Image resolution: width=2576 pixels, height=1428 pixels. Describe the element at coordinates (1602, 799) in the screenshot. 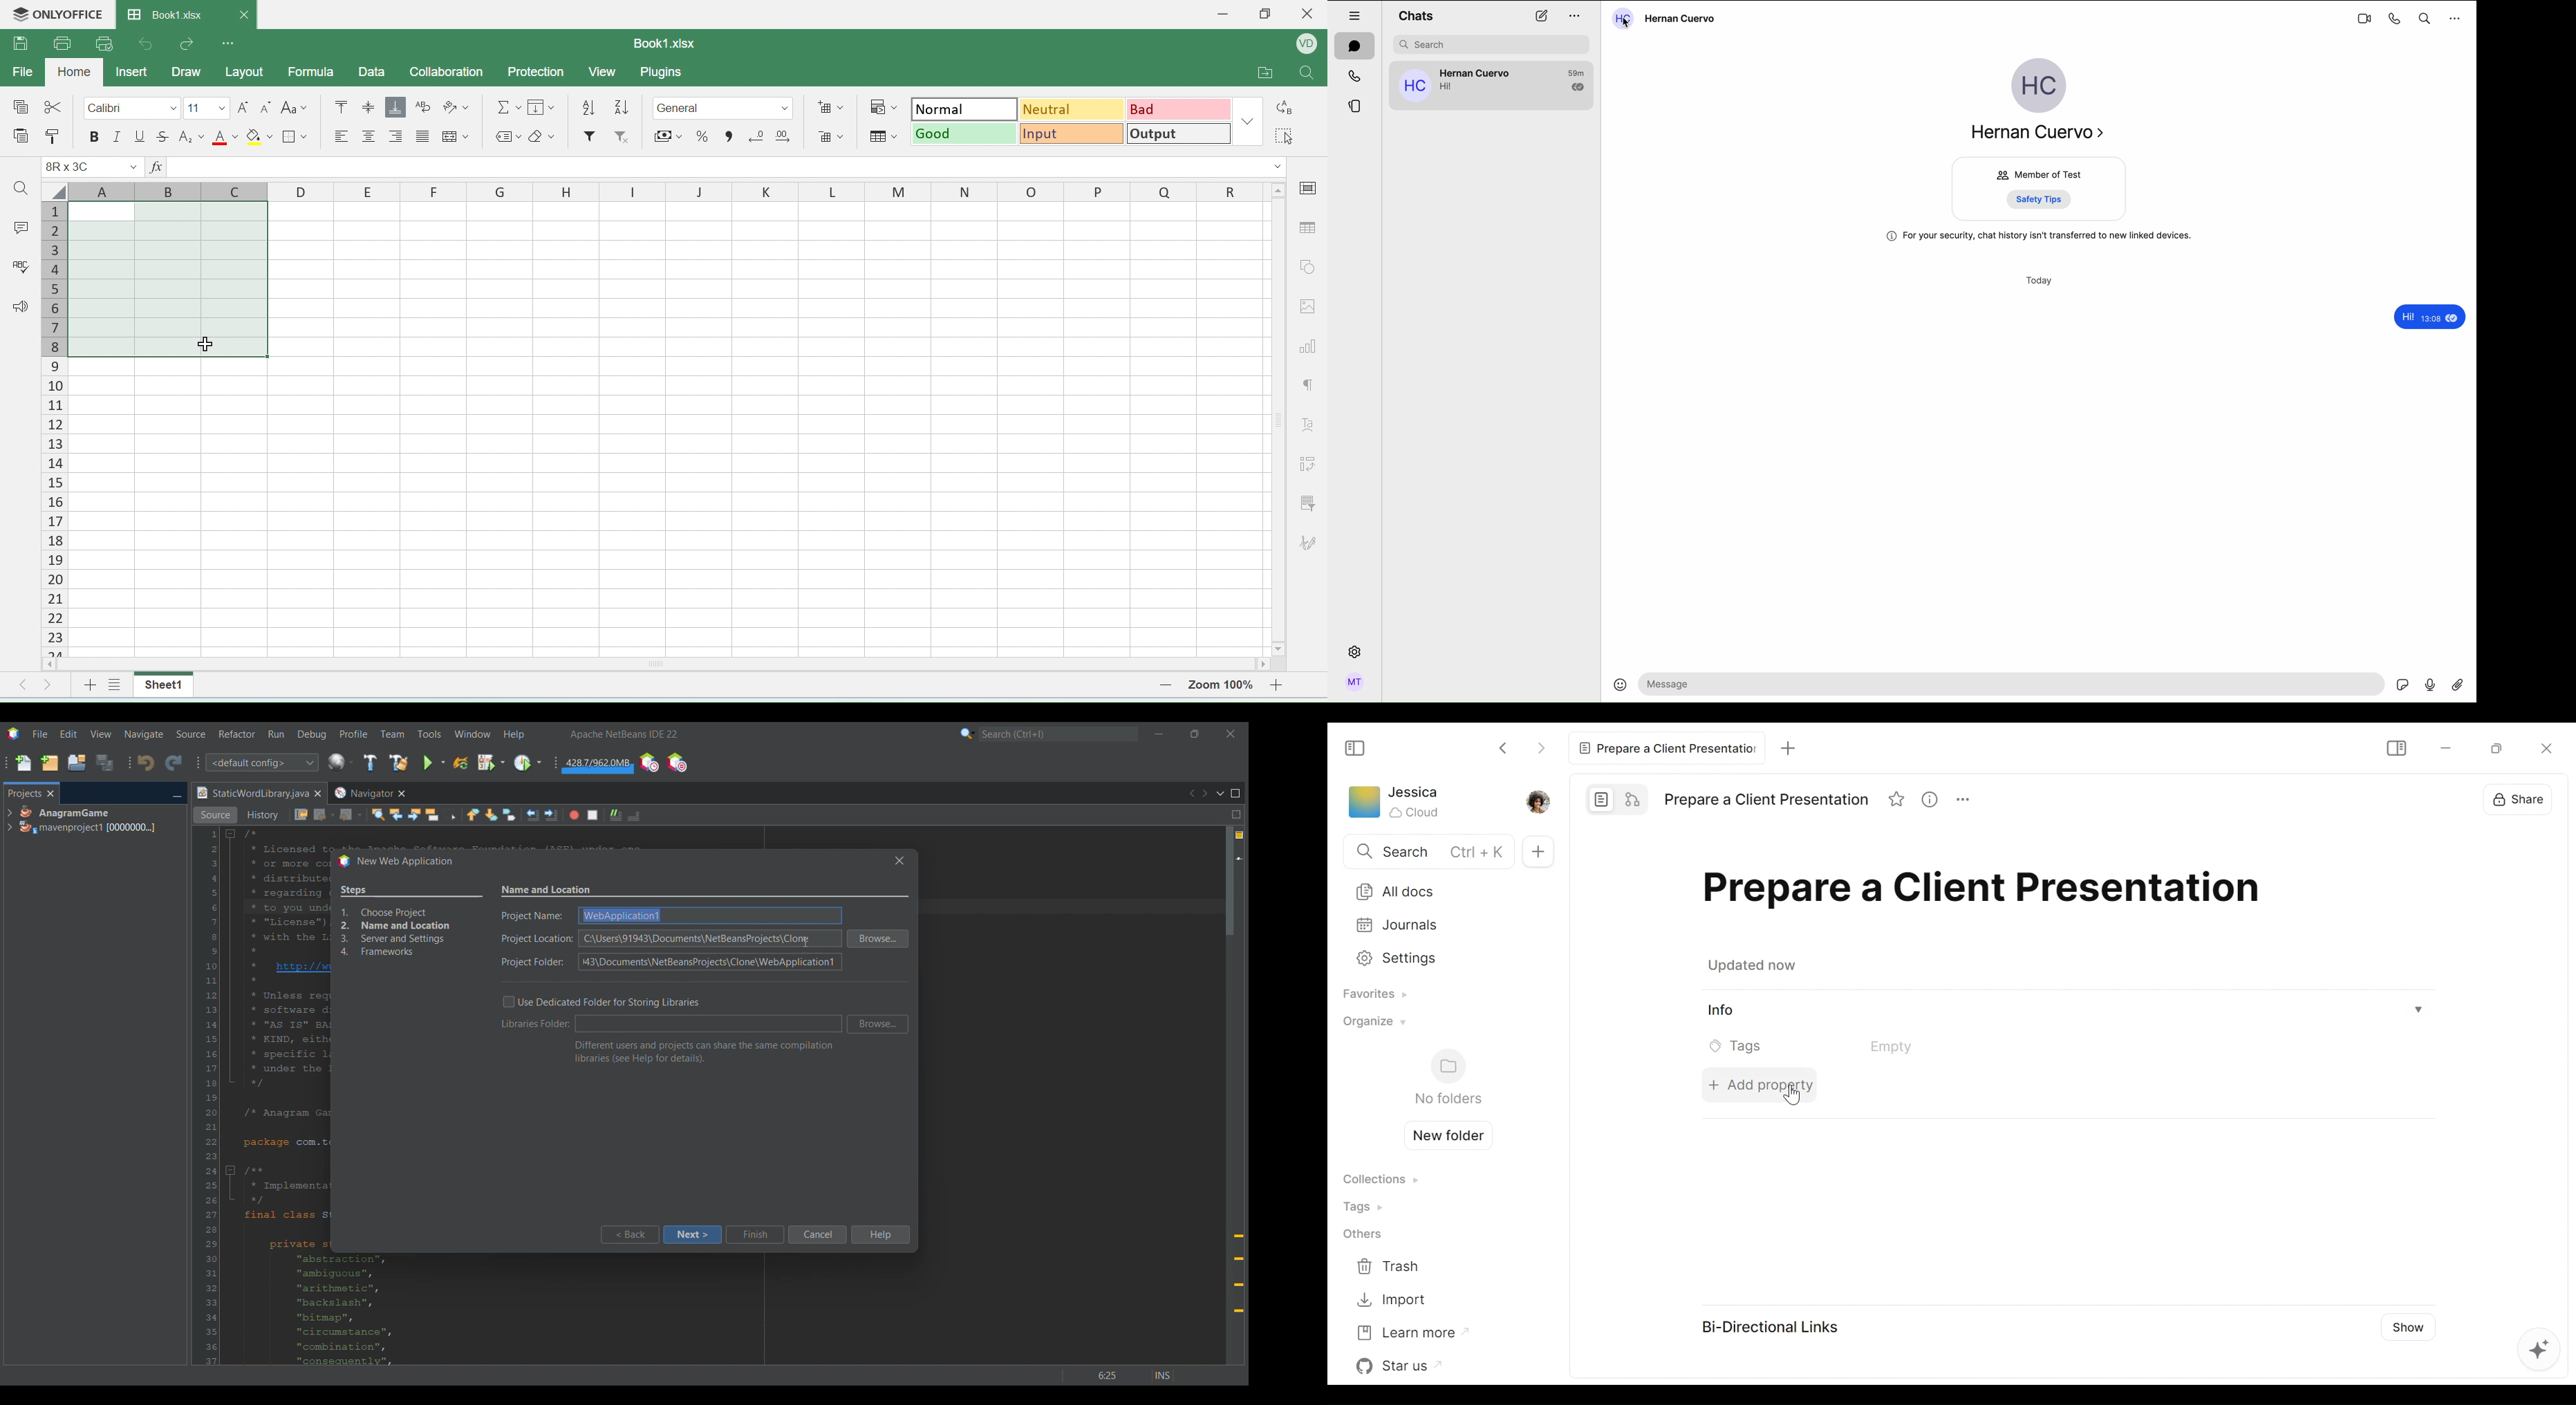

I see `Page mode` at that location.